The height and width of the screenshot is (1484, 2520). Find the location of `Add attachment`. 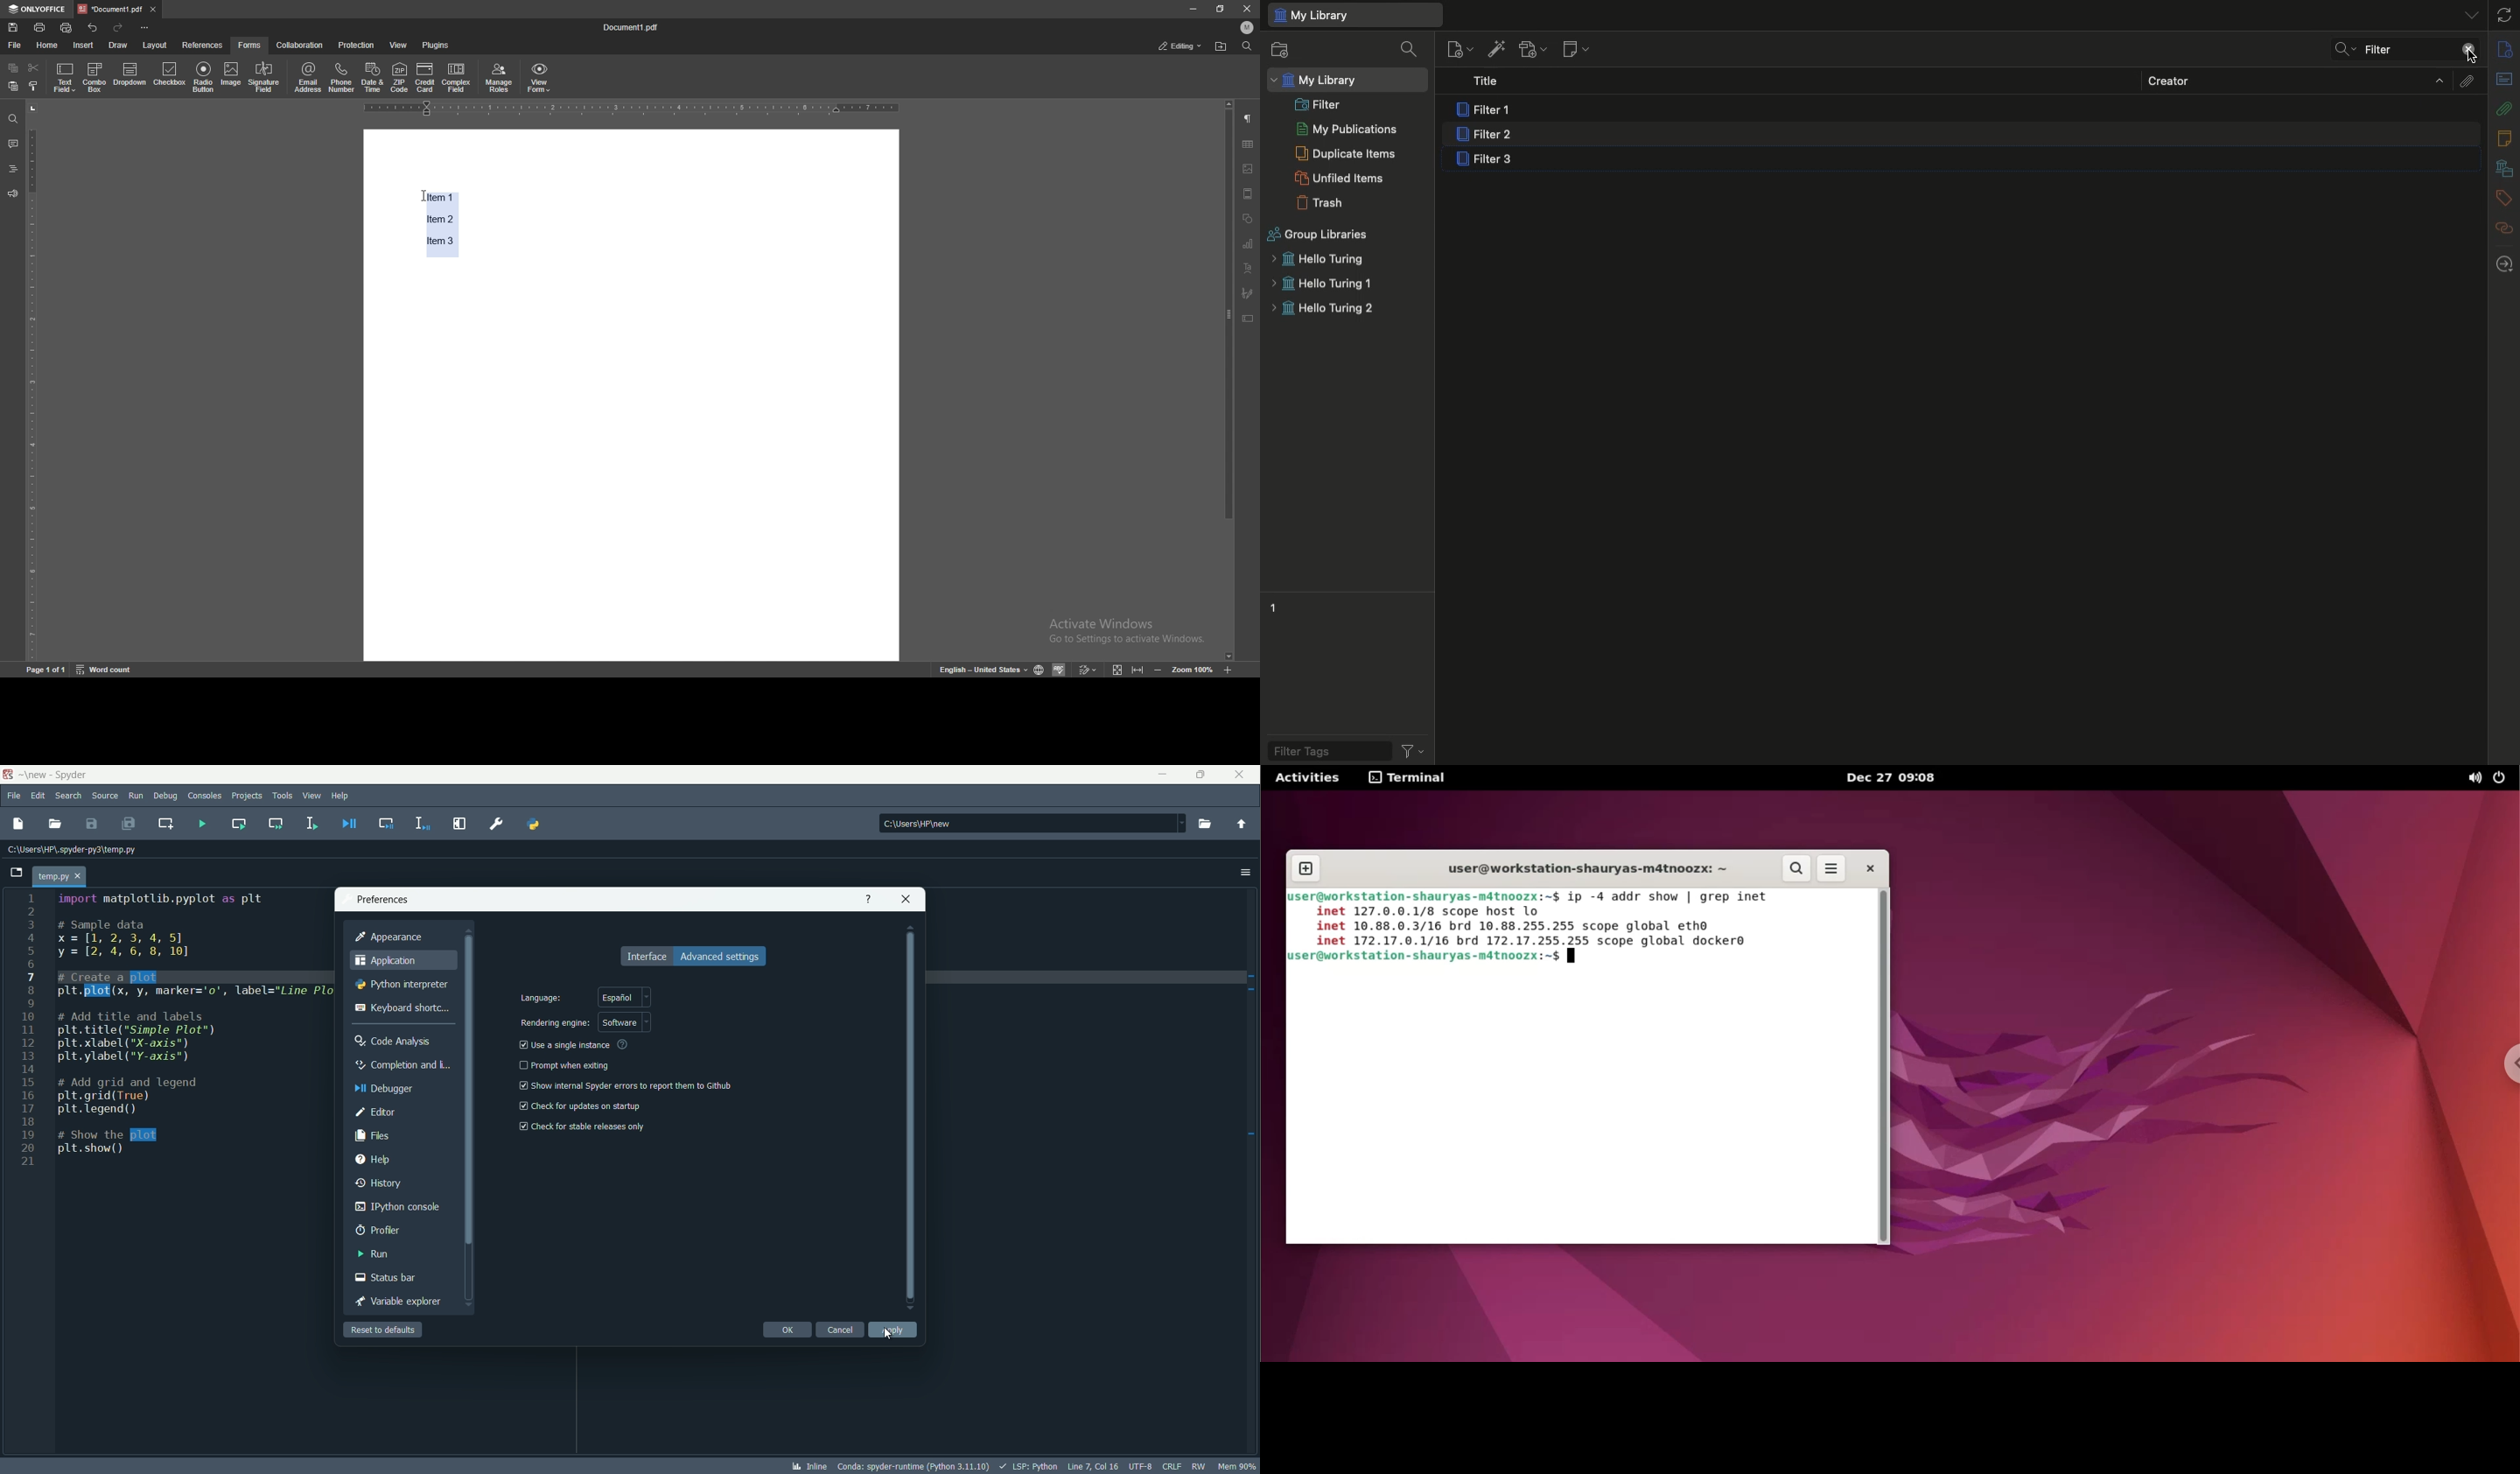

Add attachment is located at coordinates (1531, 51).